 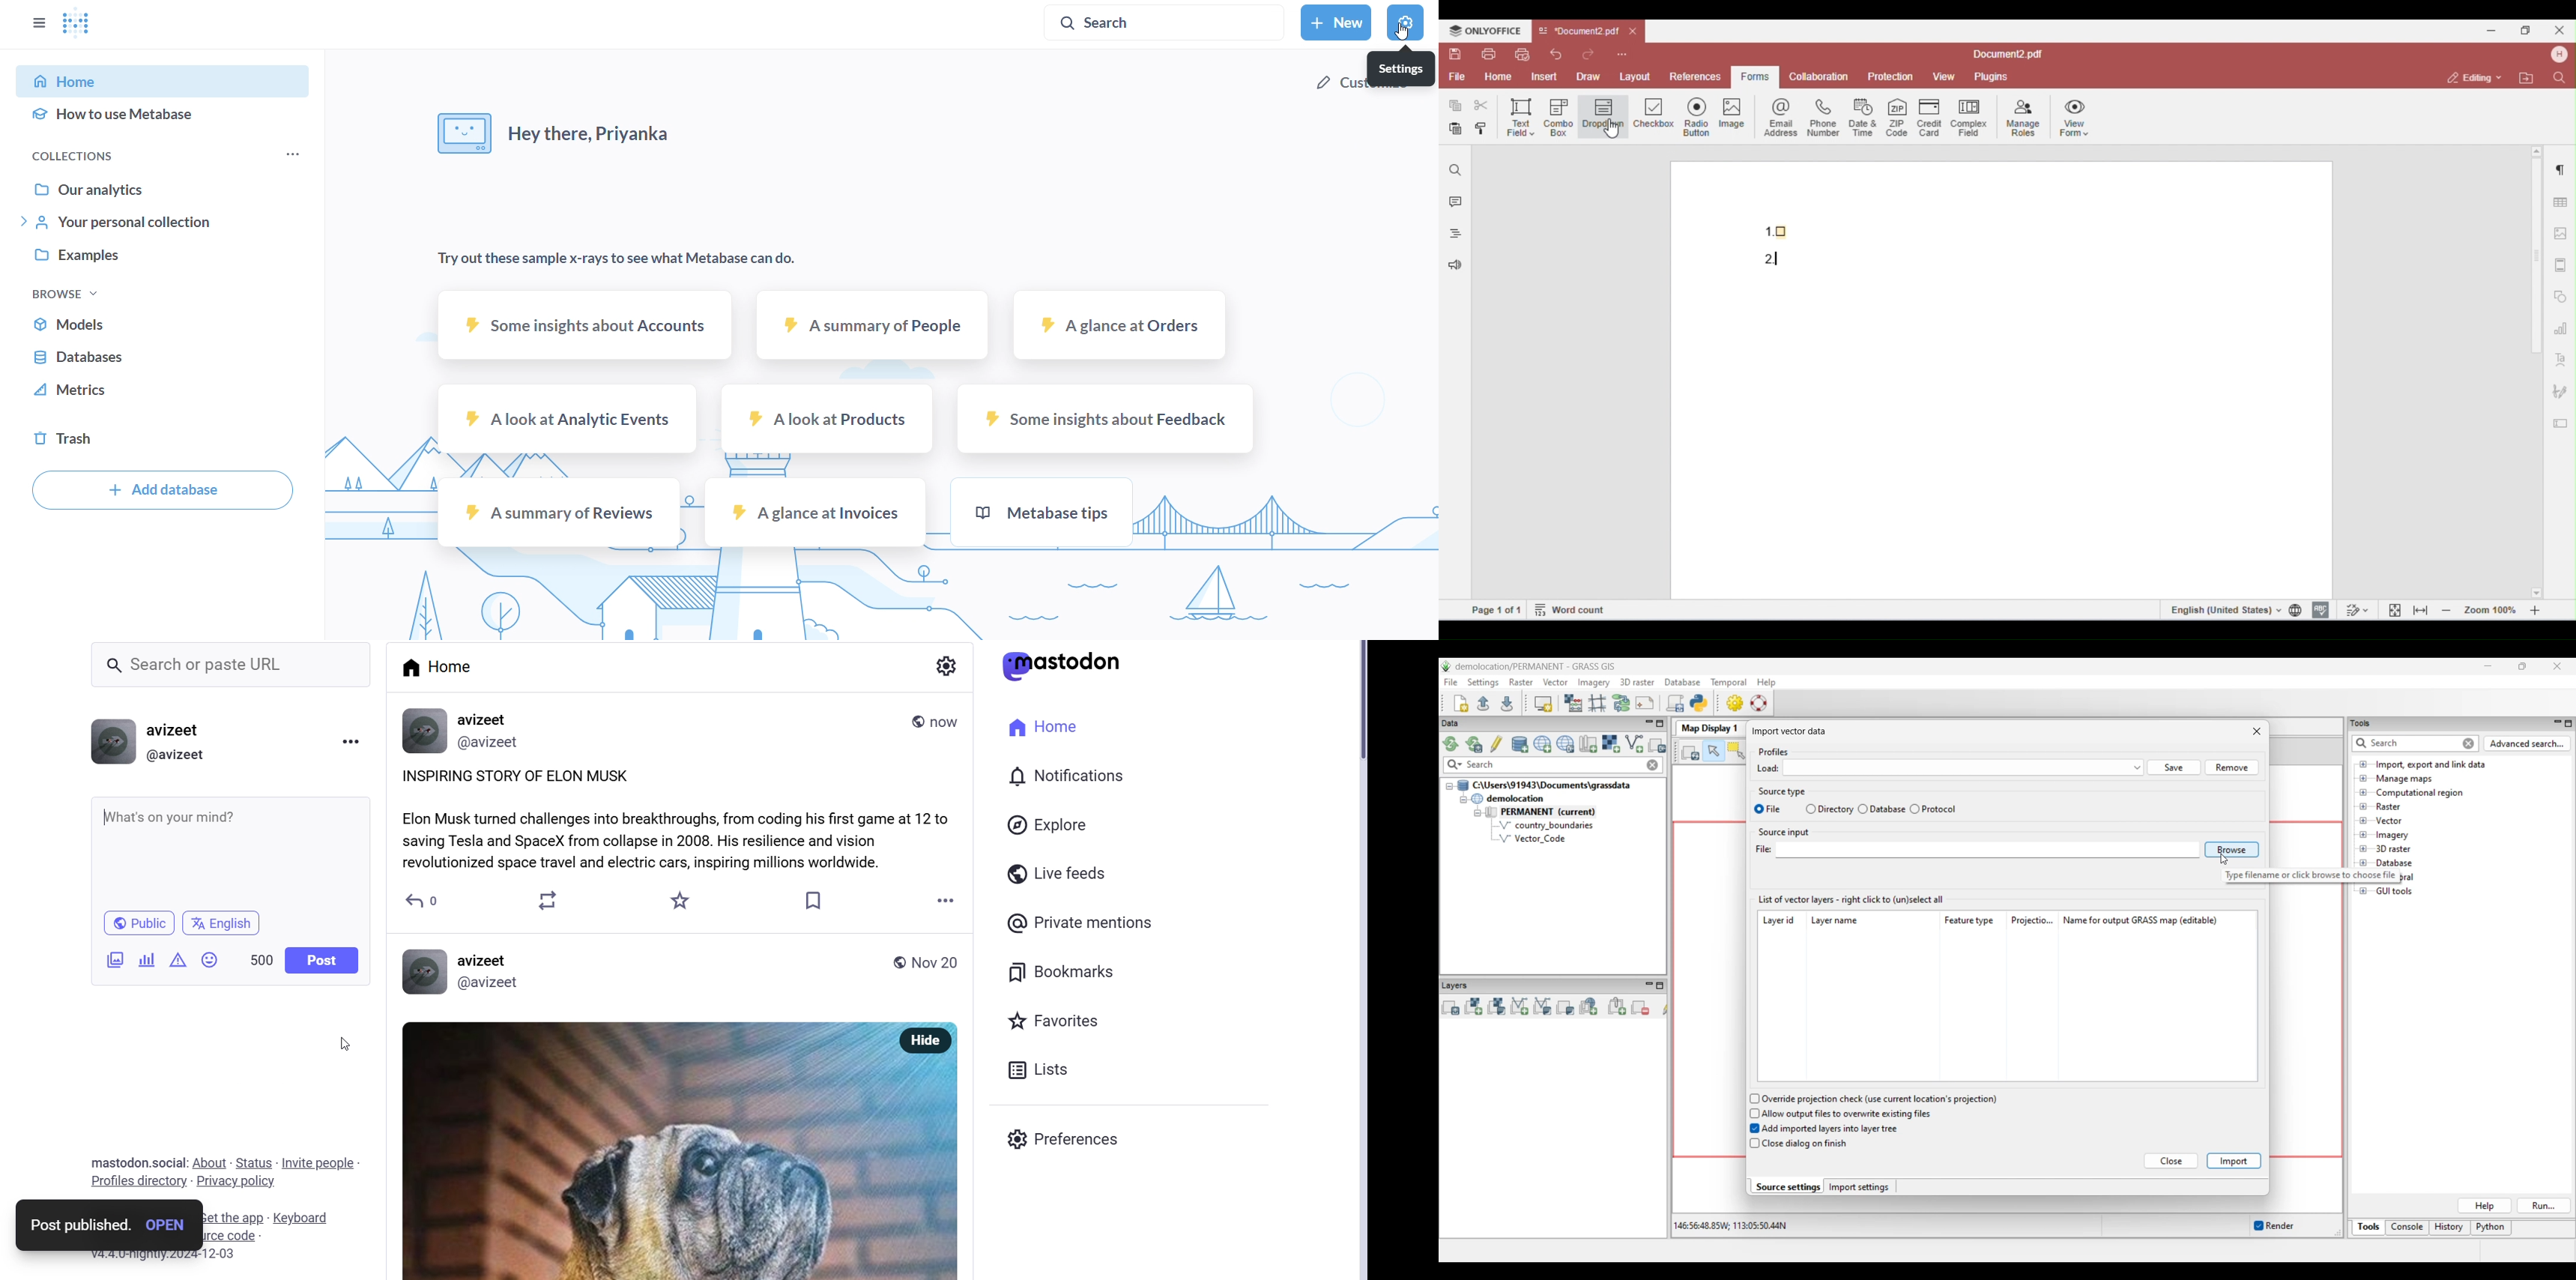 What do you see at coordinates (1067, 666) in the screenshot?
I see `logo` at bounding box center [1067, 666].